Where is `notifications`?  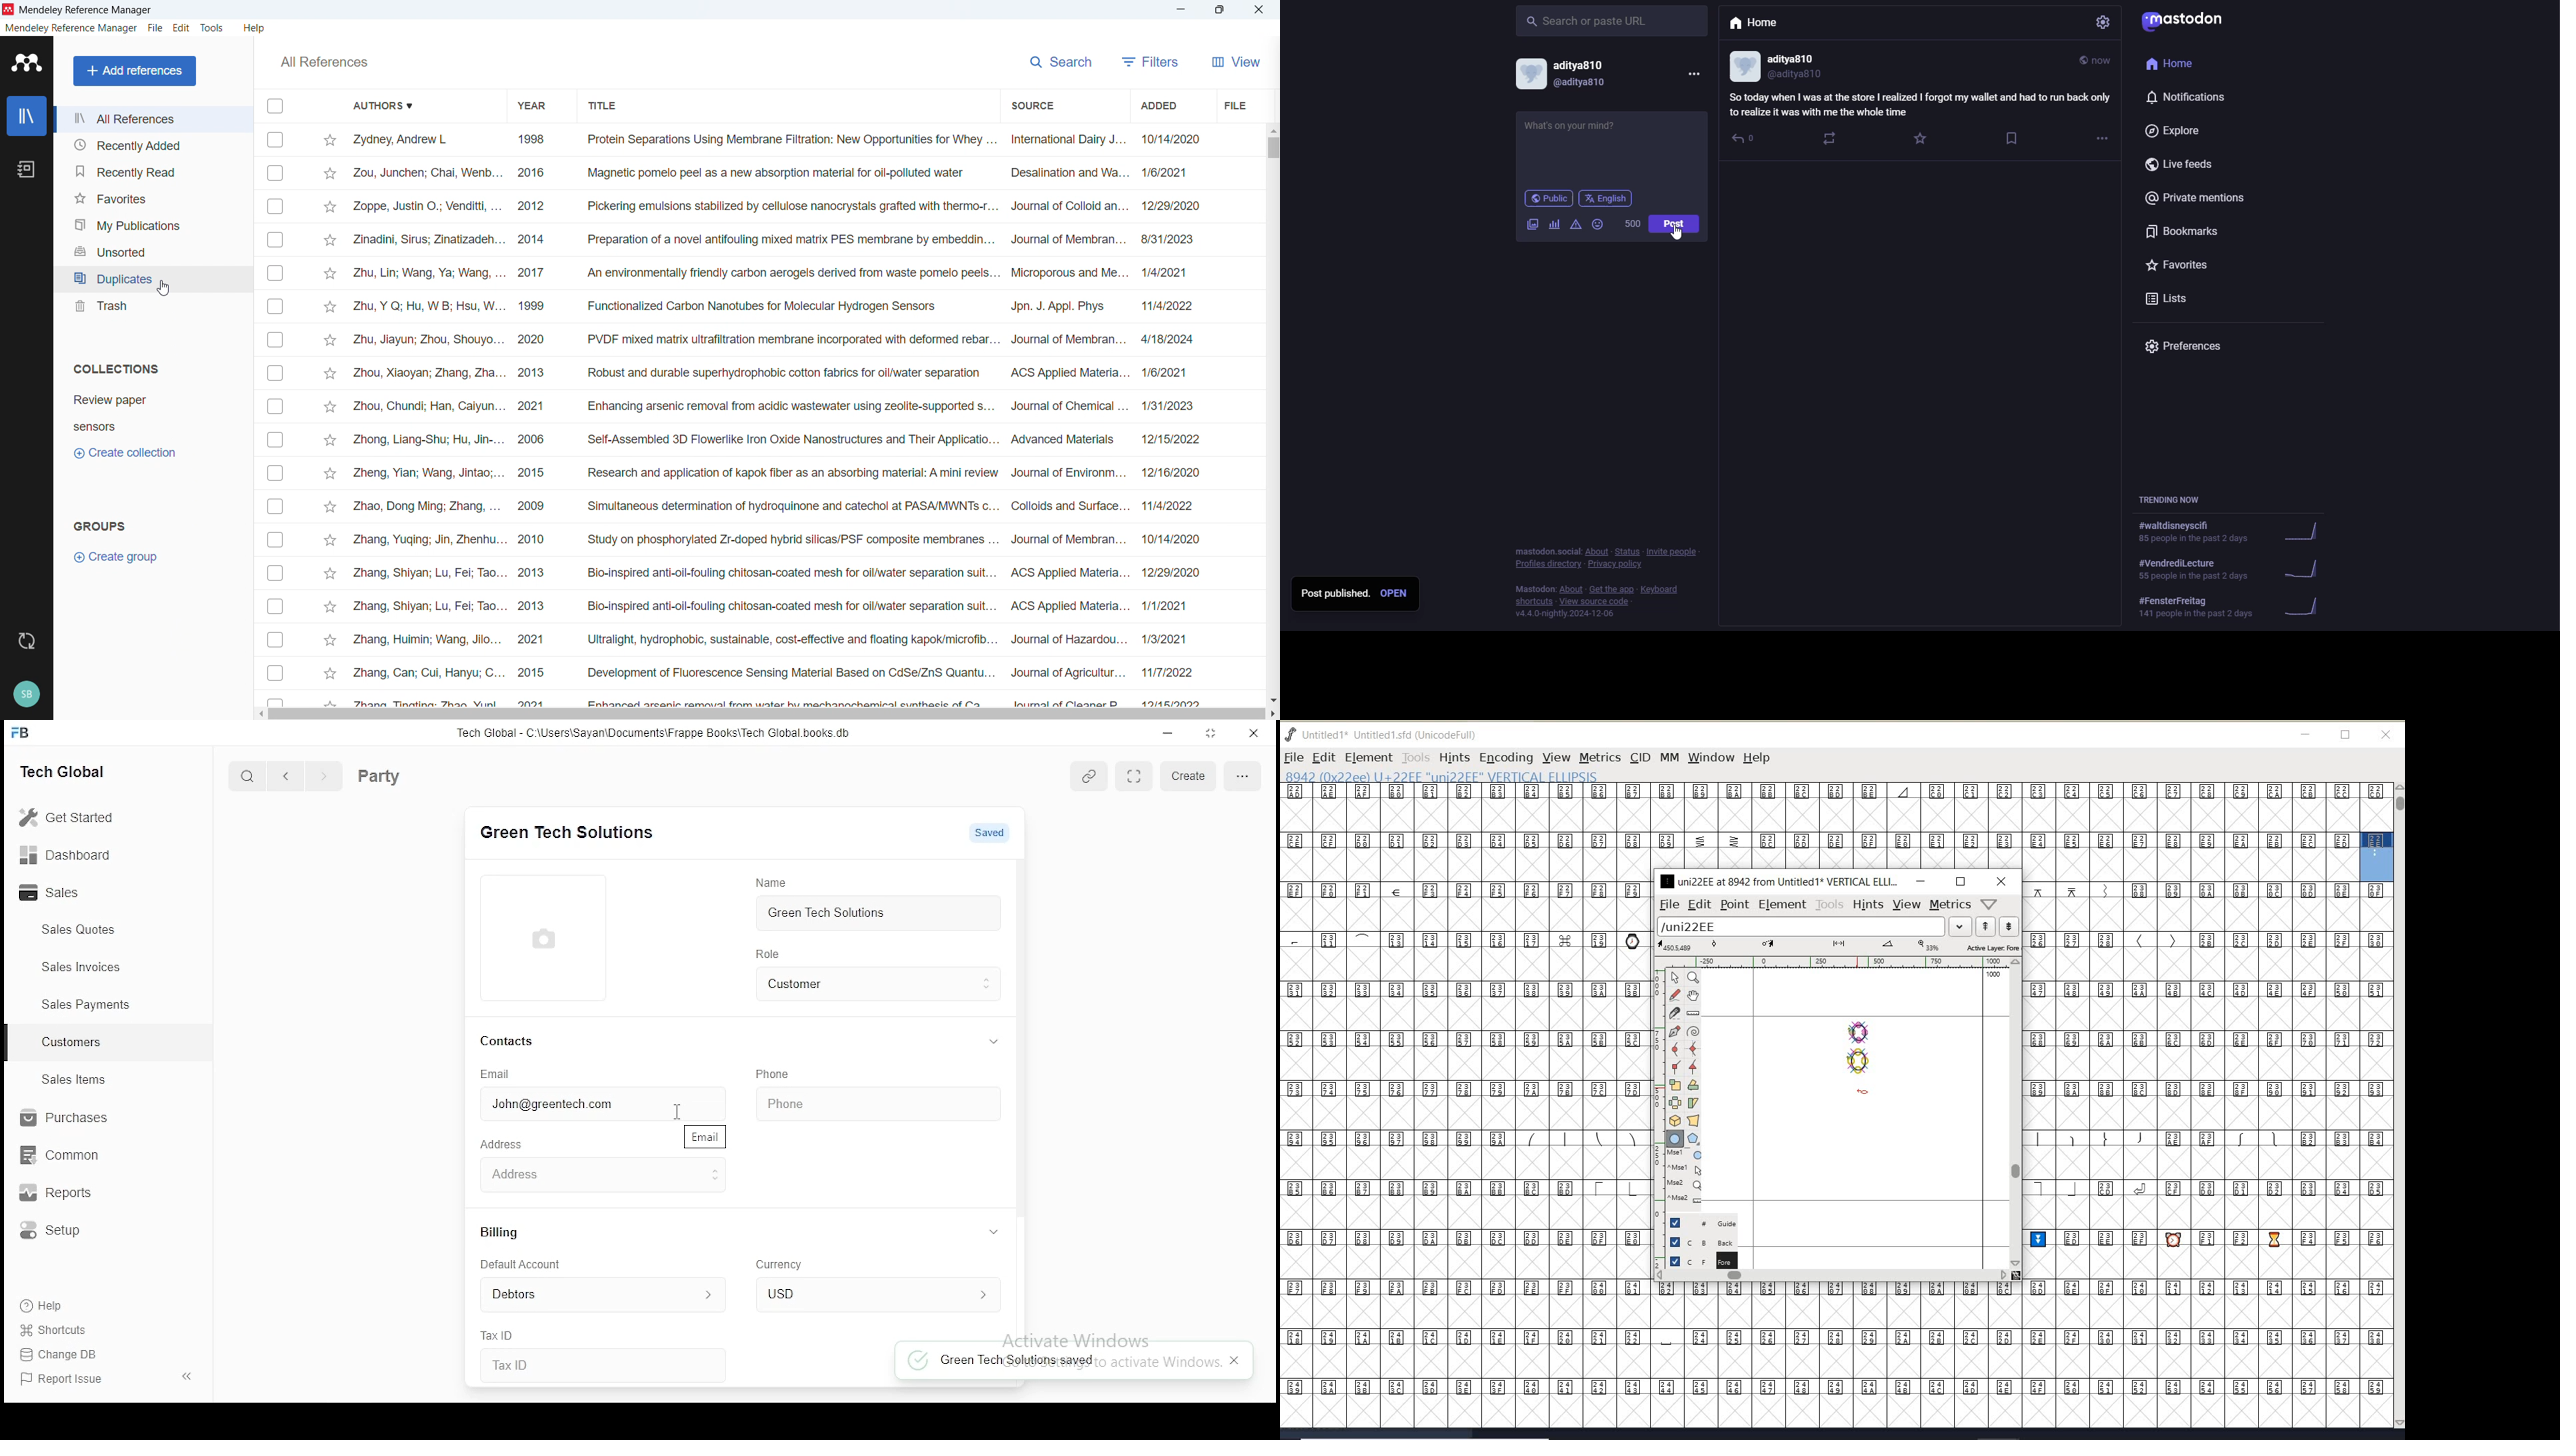
notifications is located at coordinates (2188, 97).